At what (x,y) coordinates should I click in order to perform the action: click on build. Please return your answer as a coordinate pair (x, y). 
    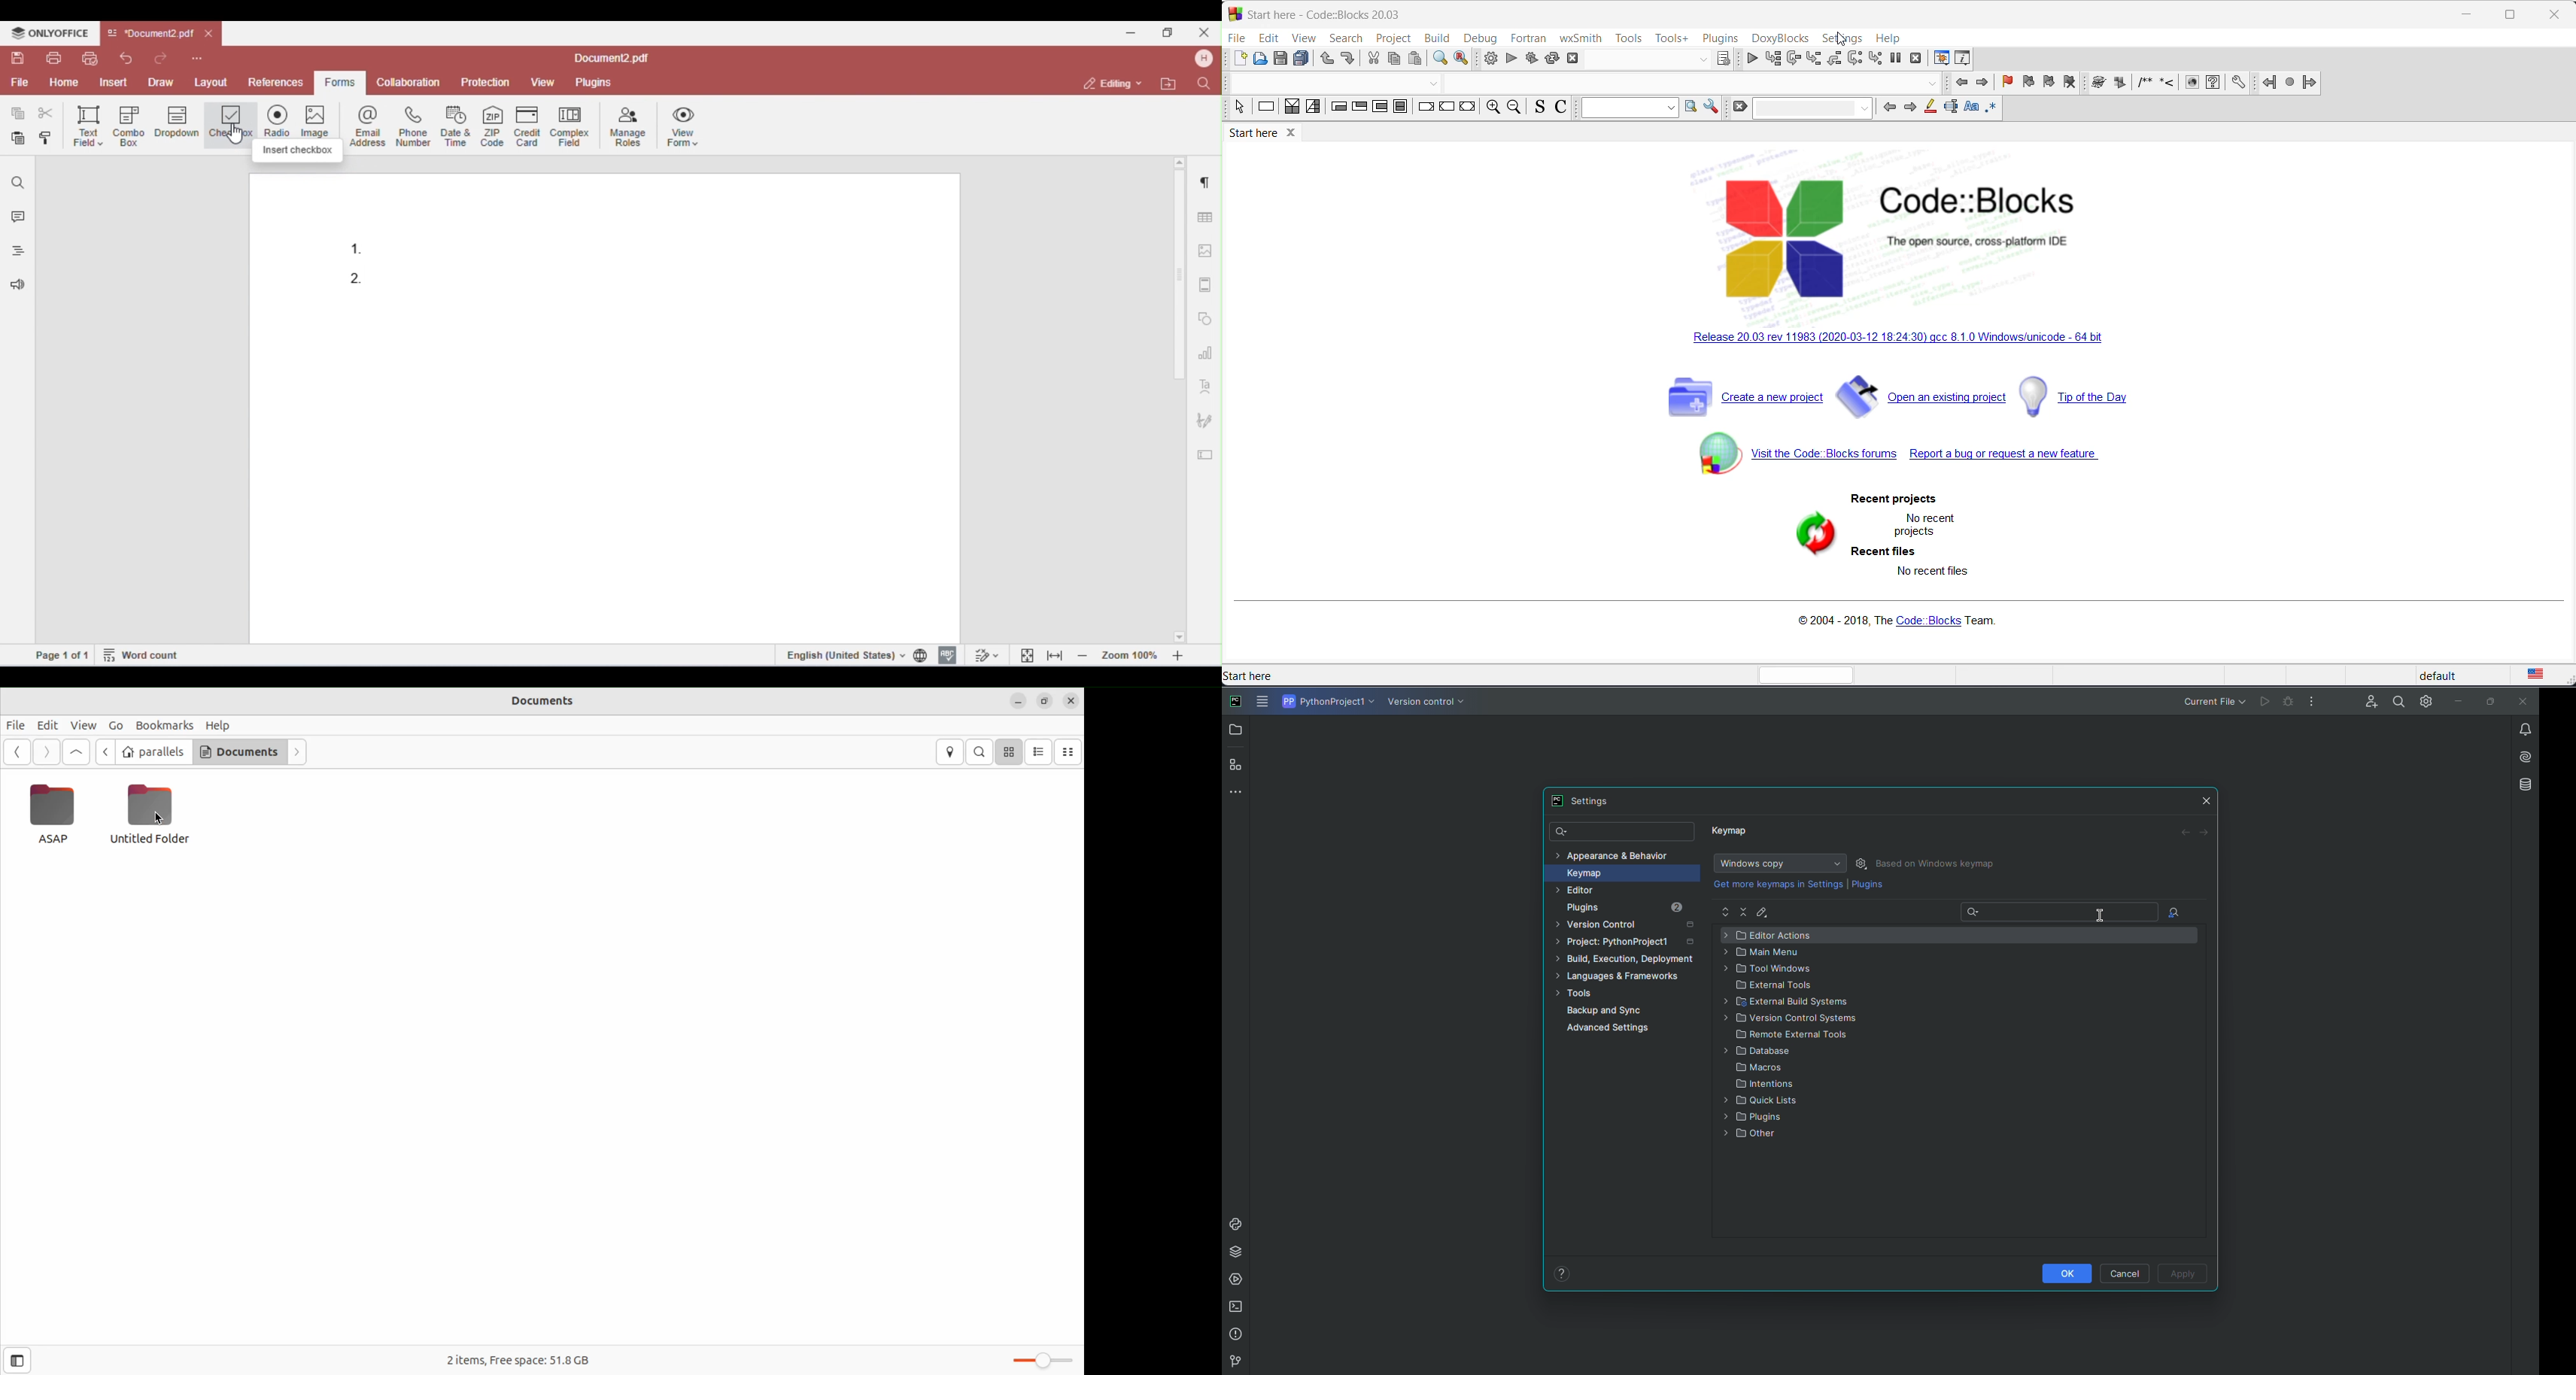
    Looking at the image, I should click on (1436, 39).